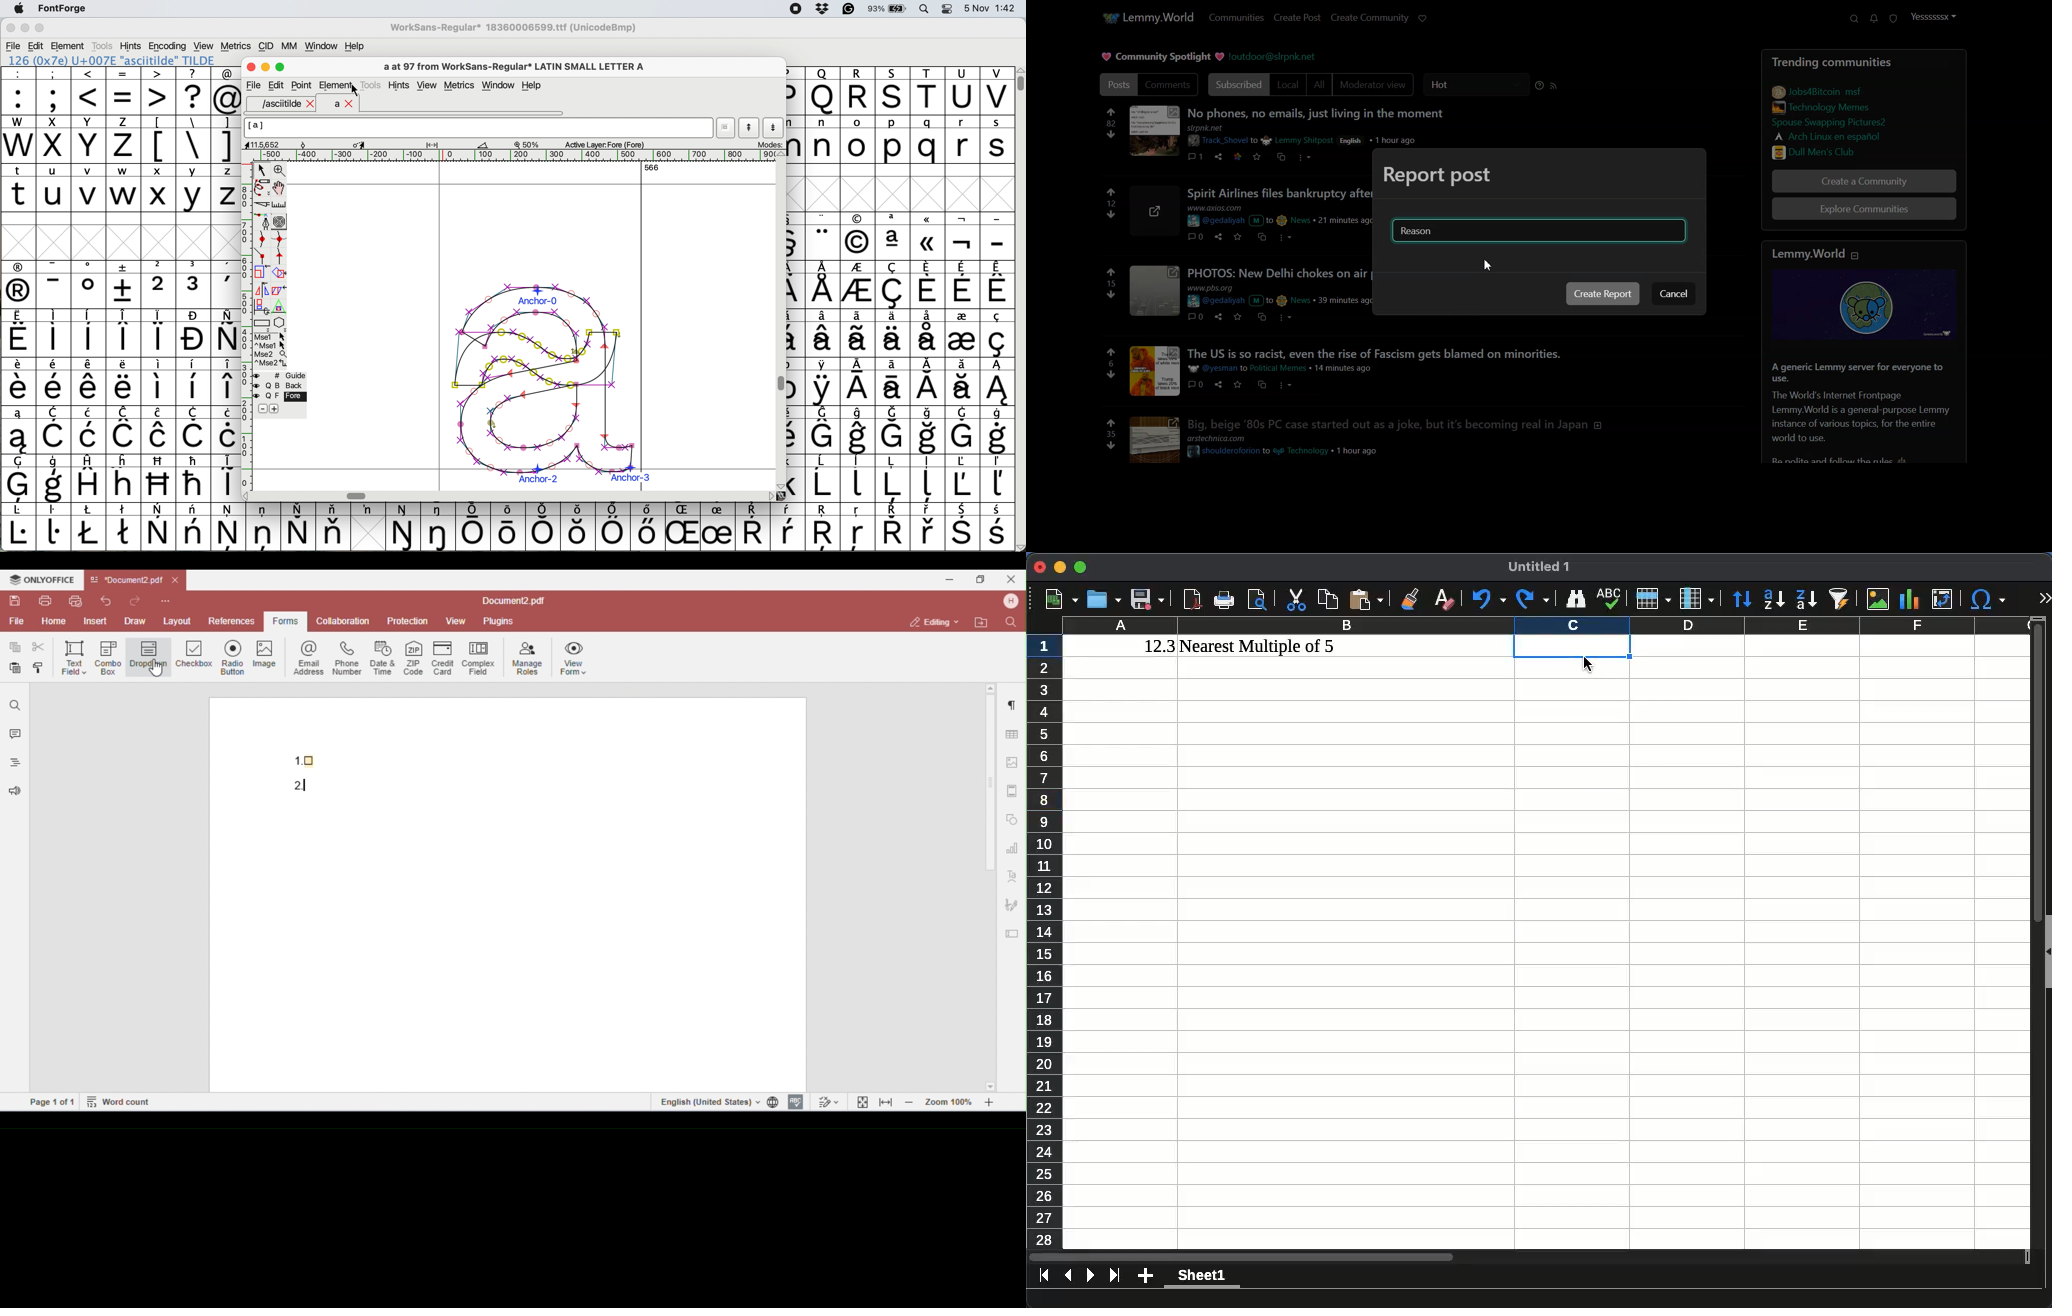  Describe the element at coordinates (1287, 386) in the screenshot. I see `more` at that location.